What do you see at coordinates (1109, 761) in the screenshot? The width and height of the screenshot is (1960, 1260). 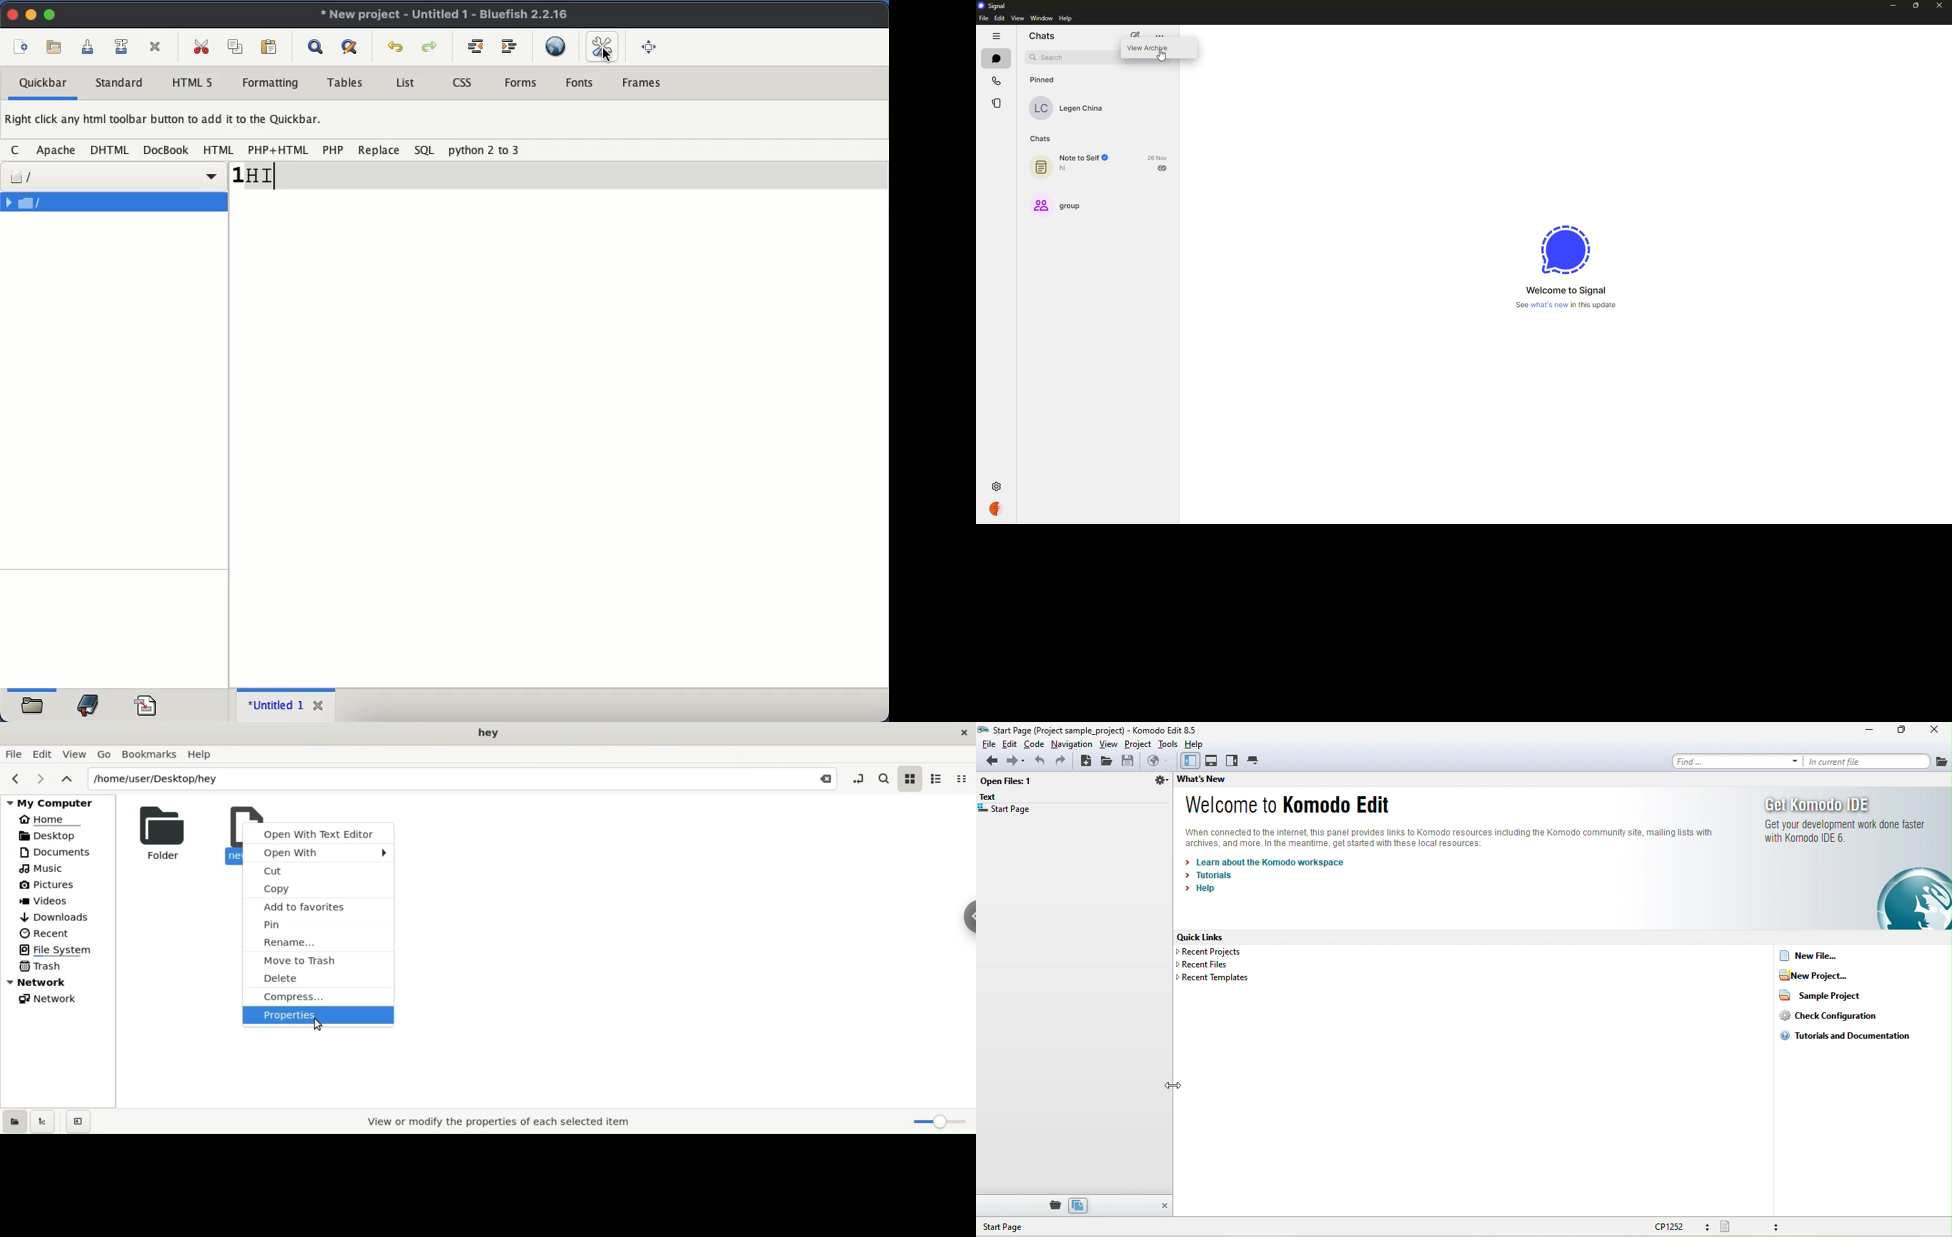 I see `open` at bounding box center [1109, 761].